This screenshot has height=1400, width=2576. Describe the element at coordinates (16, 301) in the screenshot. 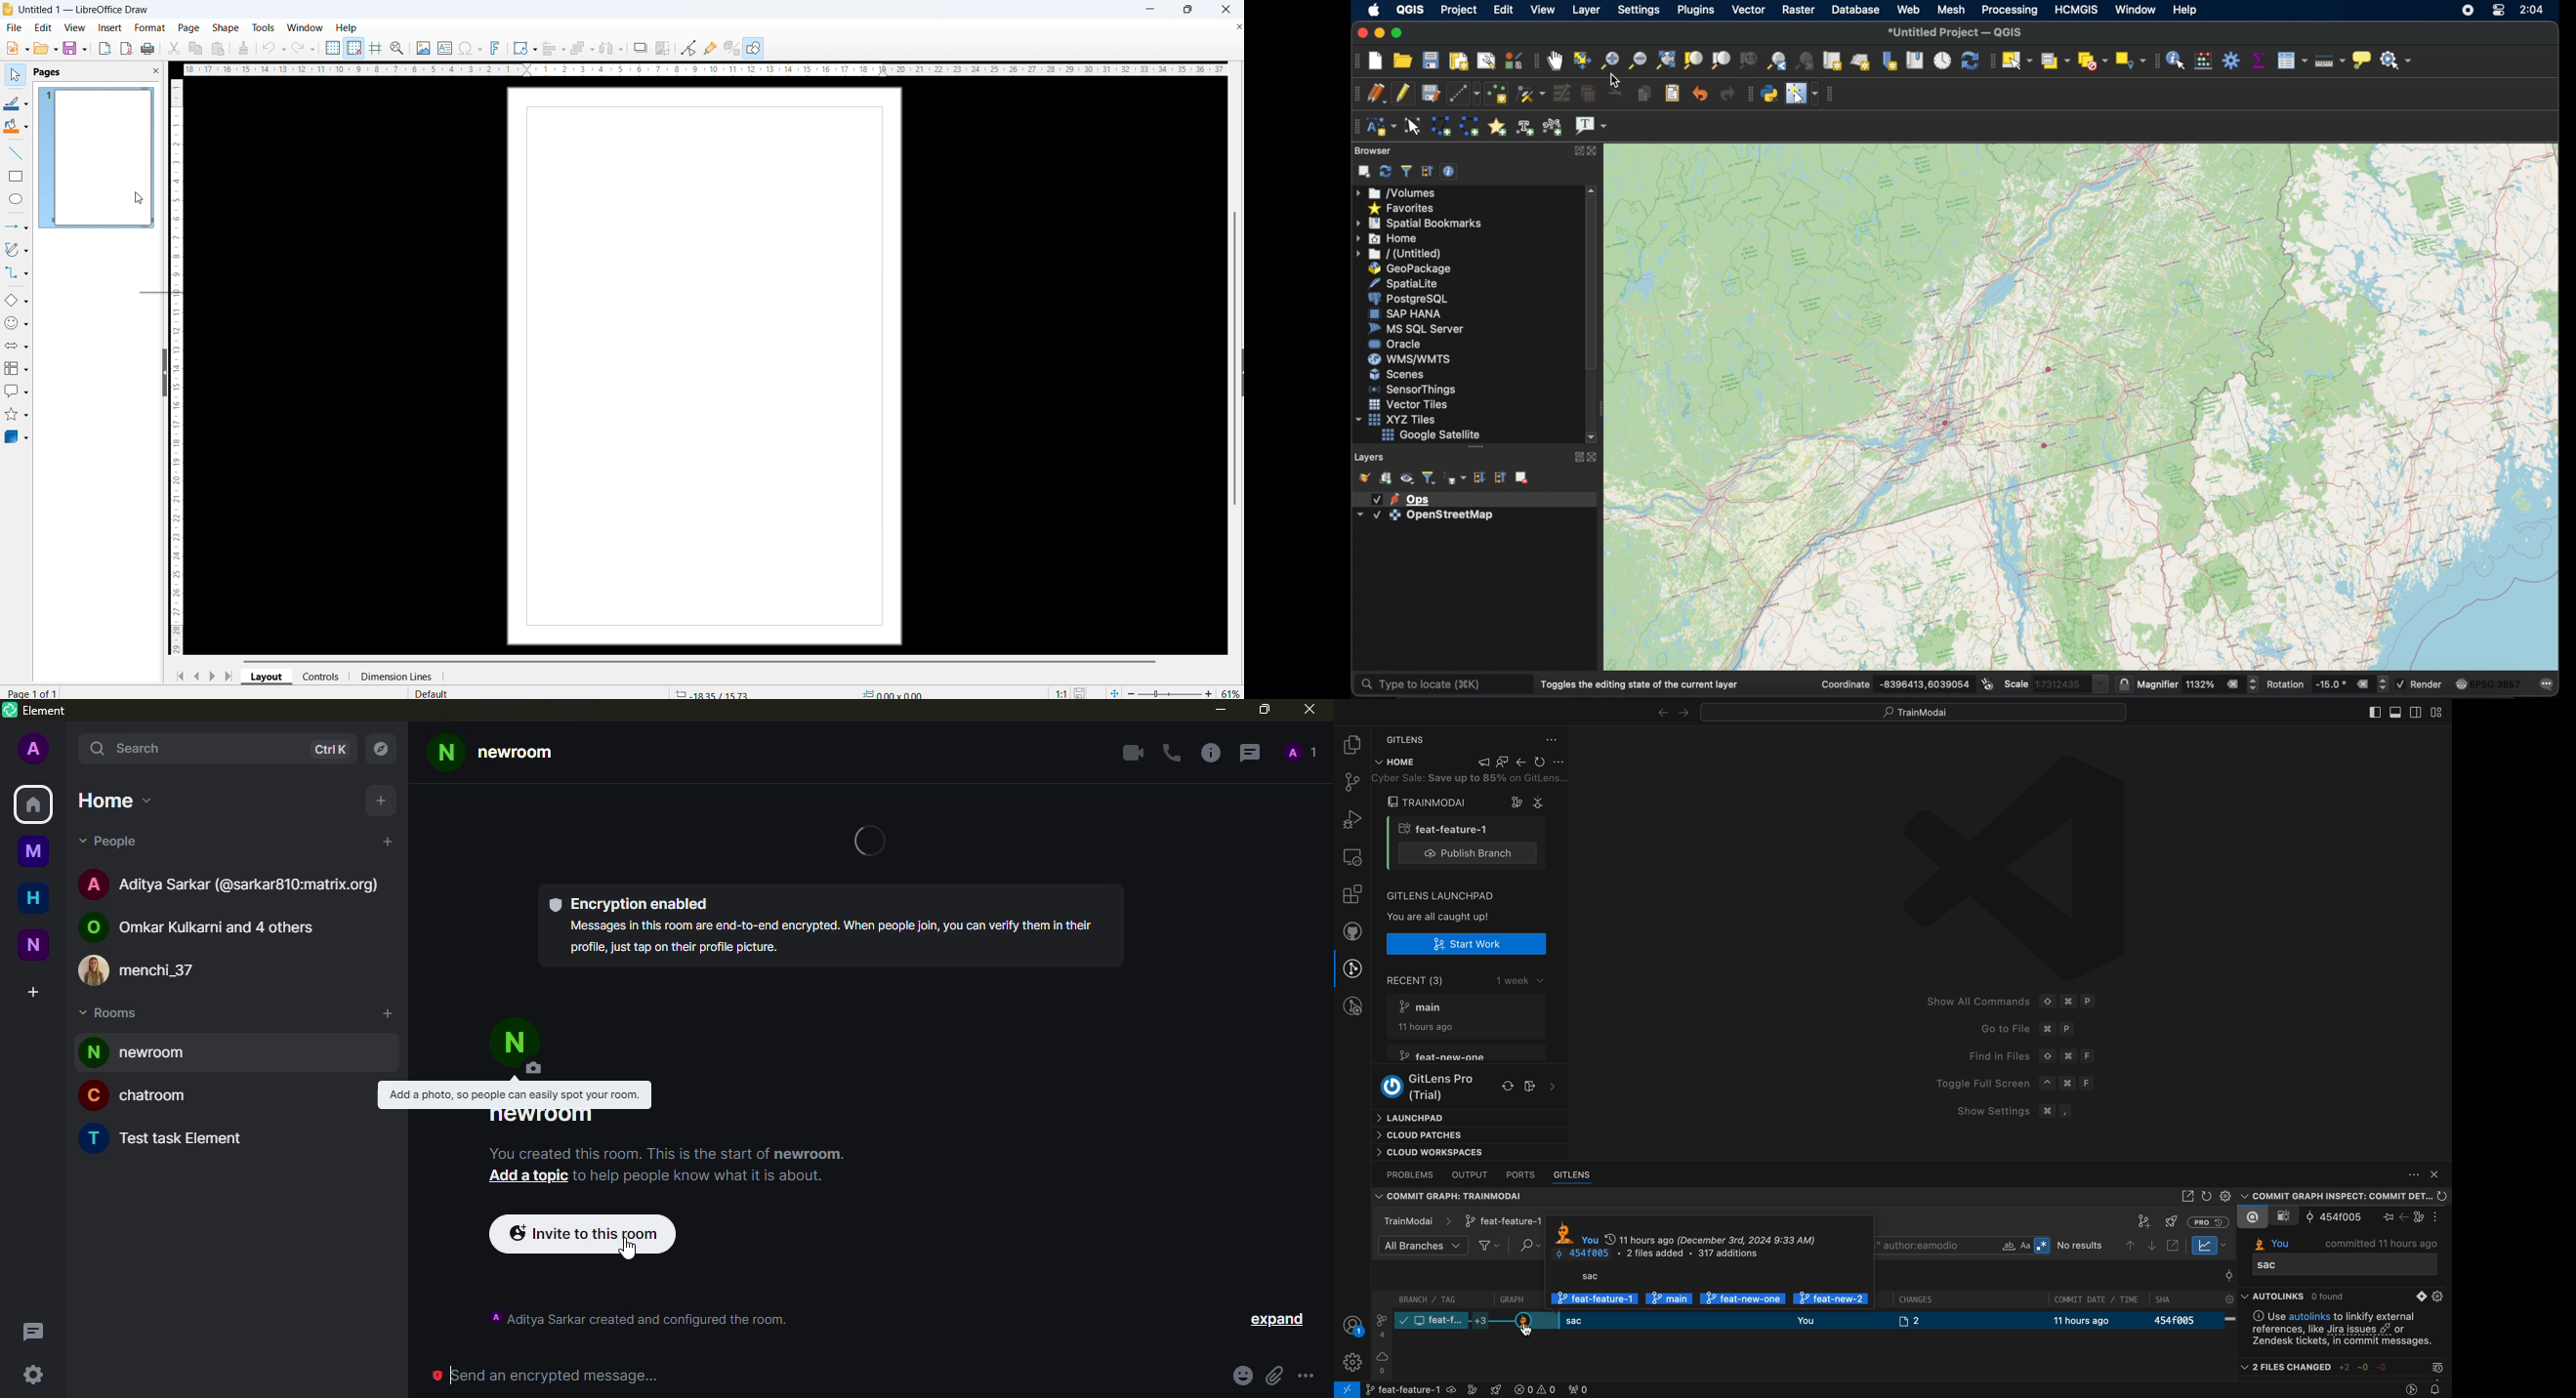

I see `basic shapes` at that location.